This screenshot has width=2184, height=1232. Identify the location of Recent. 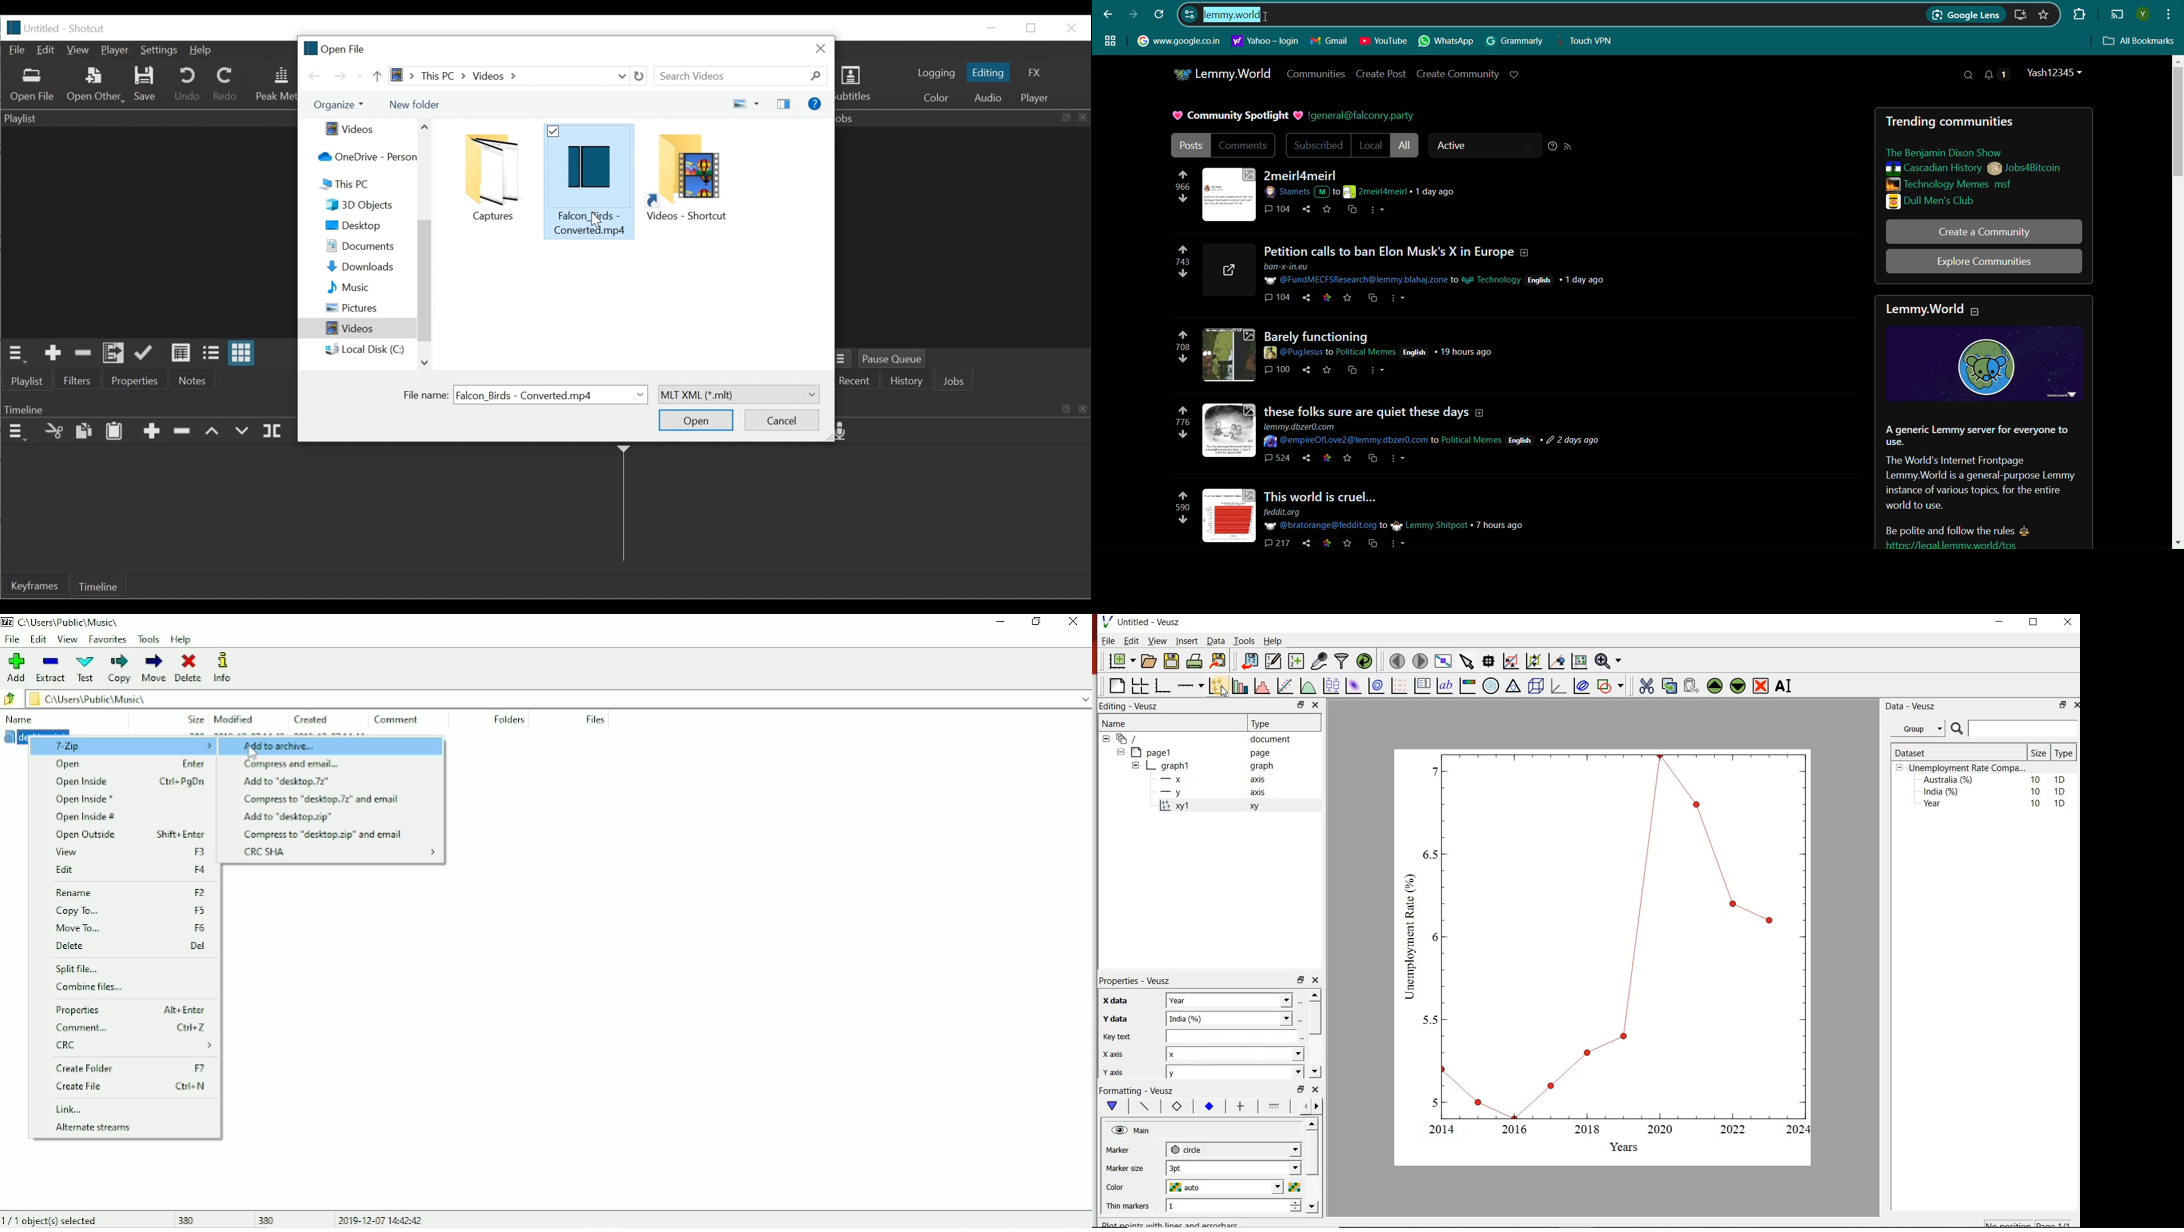
(857, 381).